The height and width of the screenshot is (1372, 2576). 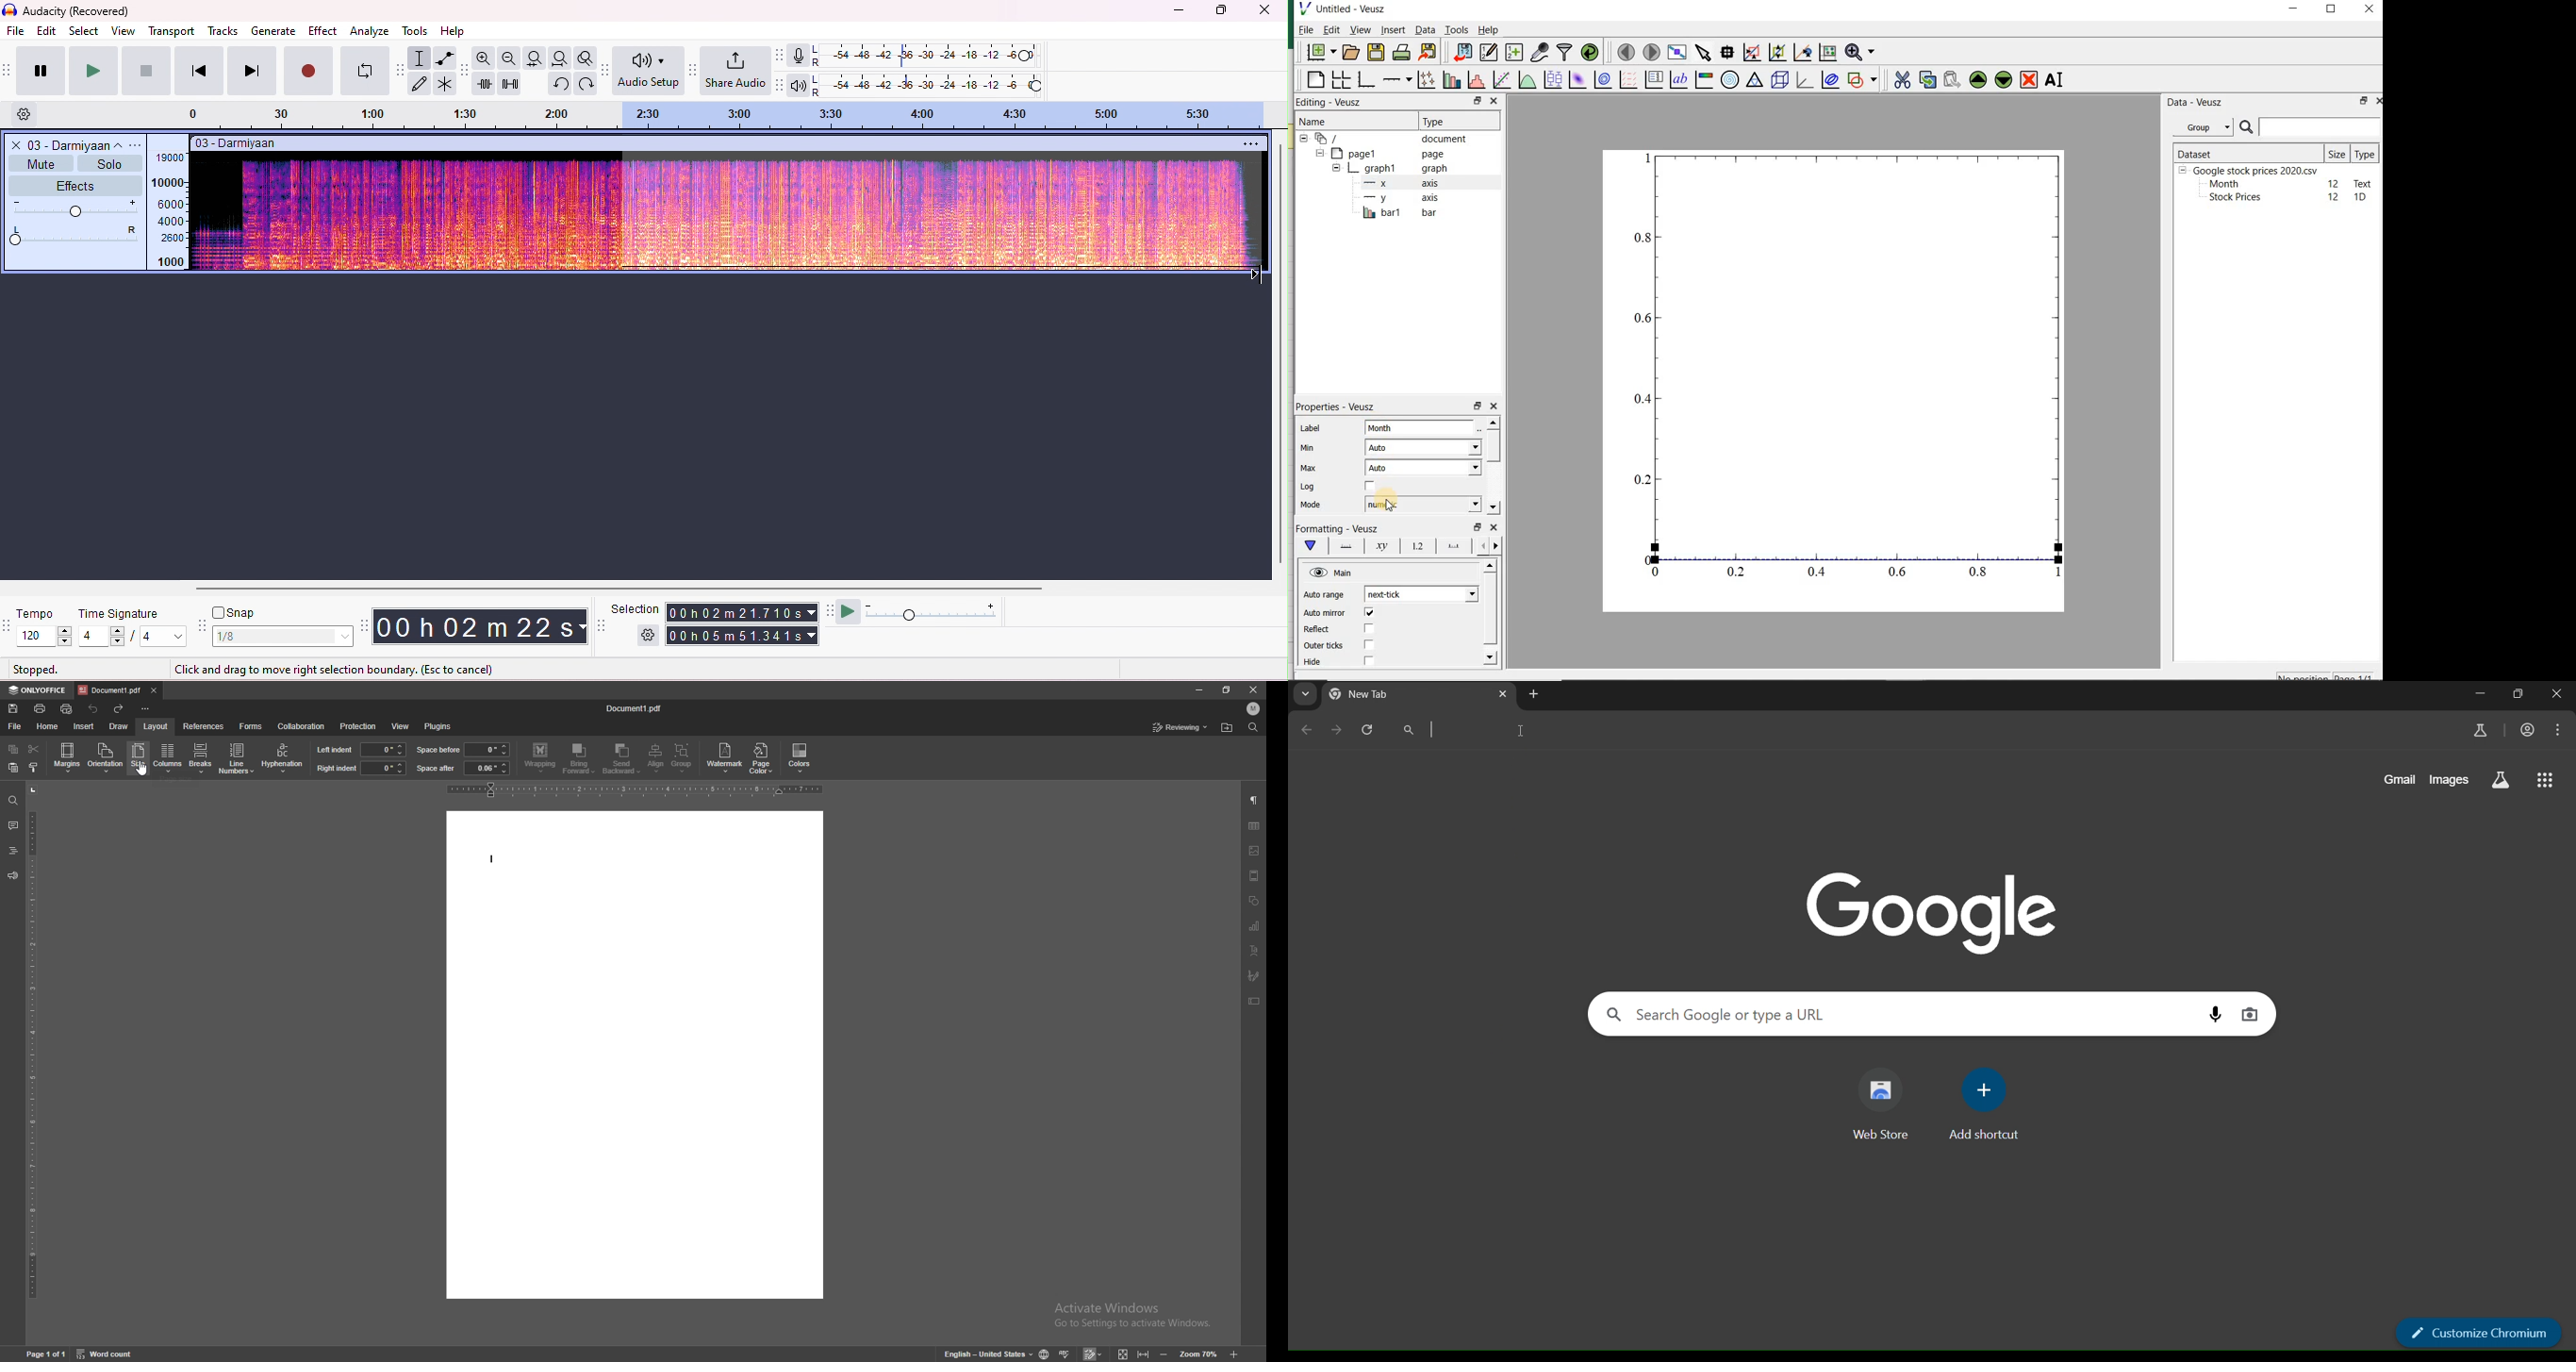 What do you see at coordinates (1308, 505) in the screenshot?
I see `Mode` at bounding box center [1308, 505].